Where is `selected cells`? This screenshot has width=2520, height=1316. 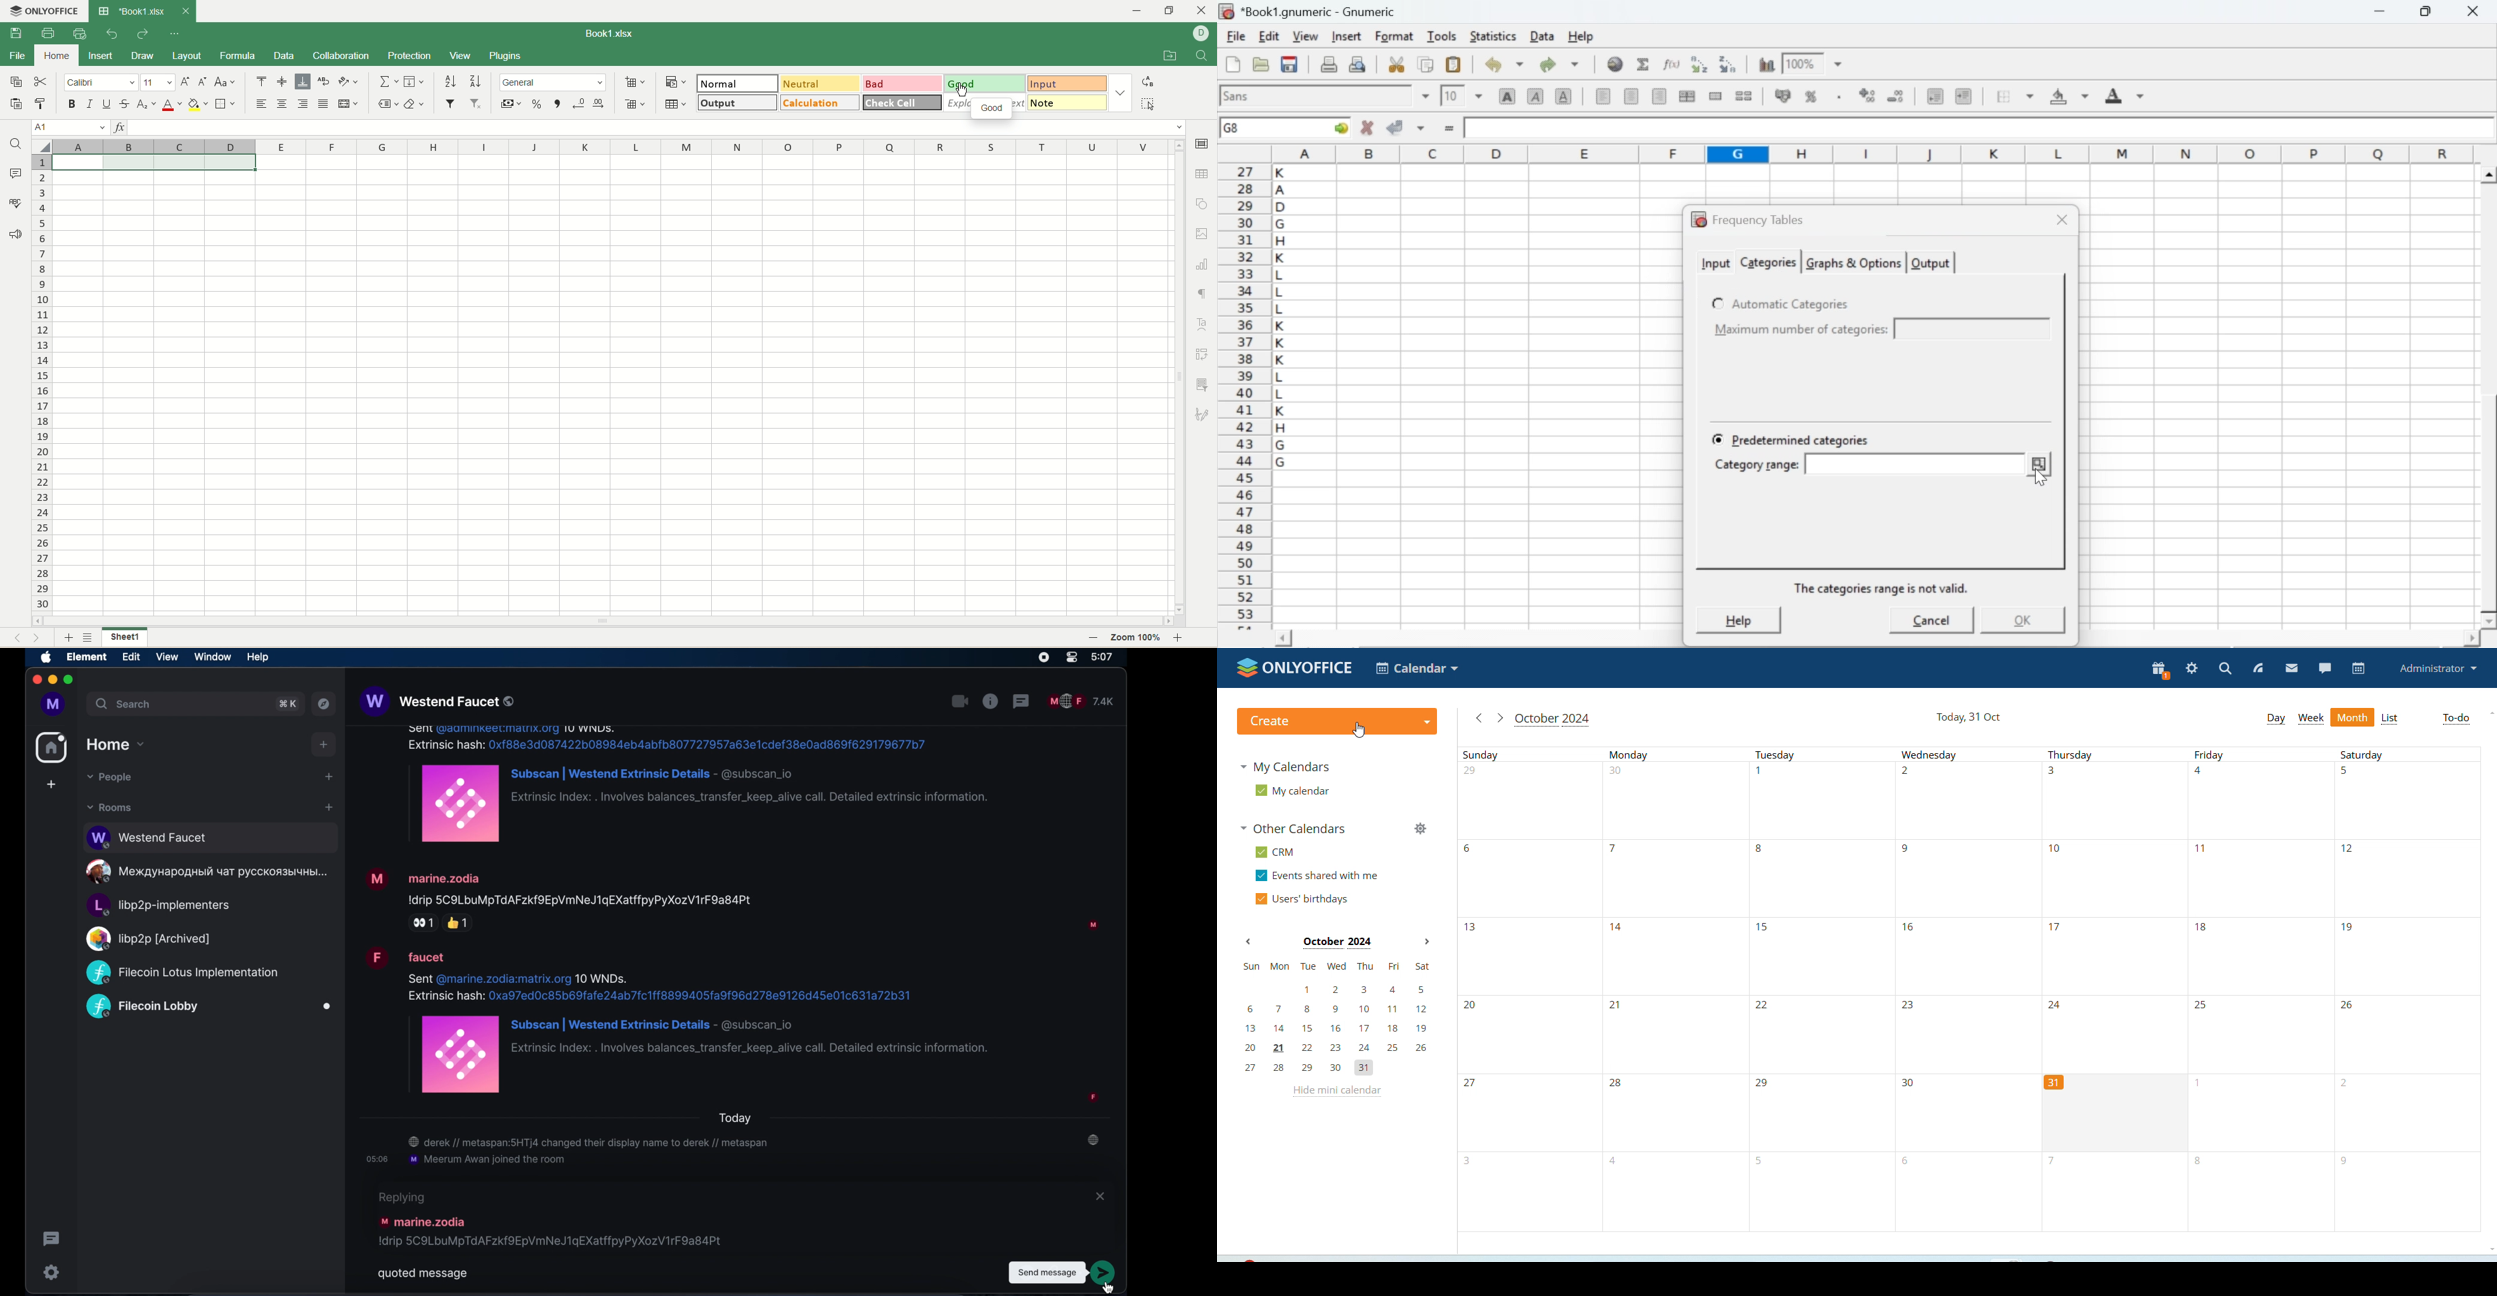 selected cells is located at coordinates (155, 163).